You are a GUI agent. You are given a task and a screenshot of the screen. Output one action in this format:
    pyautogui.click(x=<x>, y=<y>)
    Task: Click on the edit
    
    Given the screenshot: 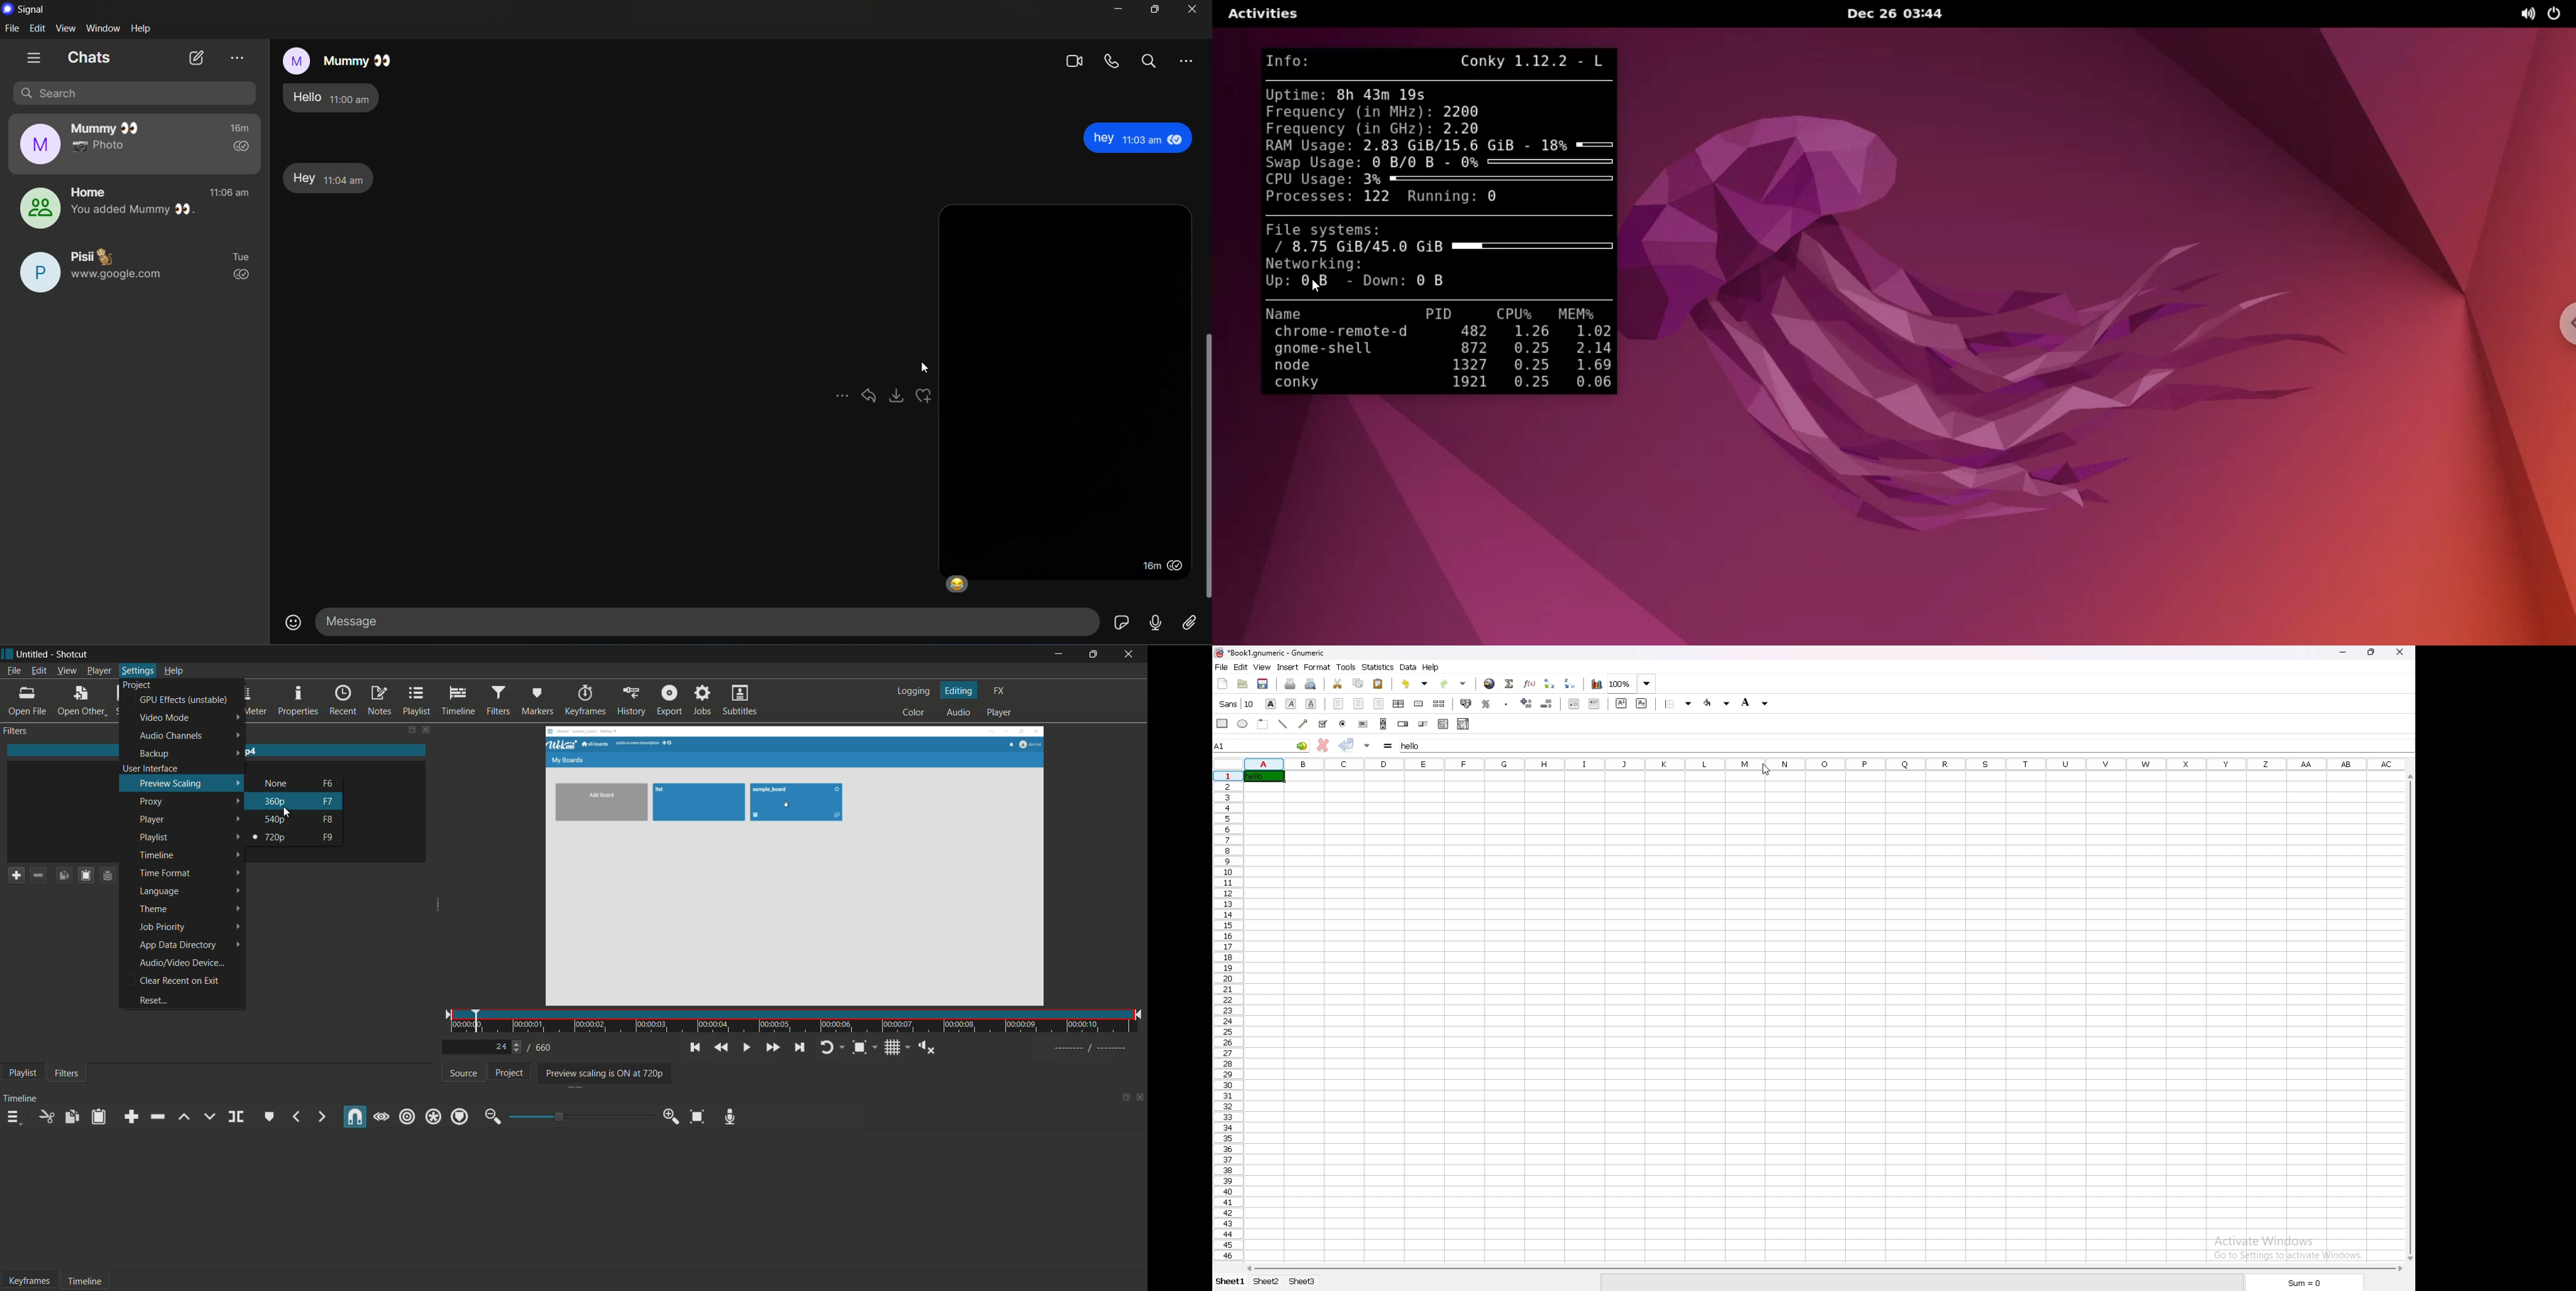 What is the action you would take?
    pyautogui.click(x=38, y=28)
    